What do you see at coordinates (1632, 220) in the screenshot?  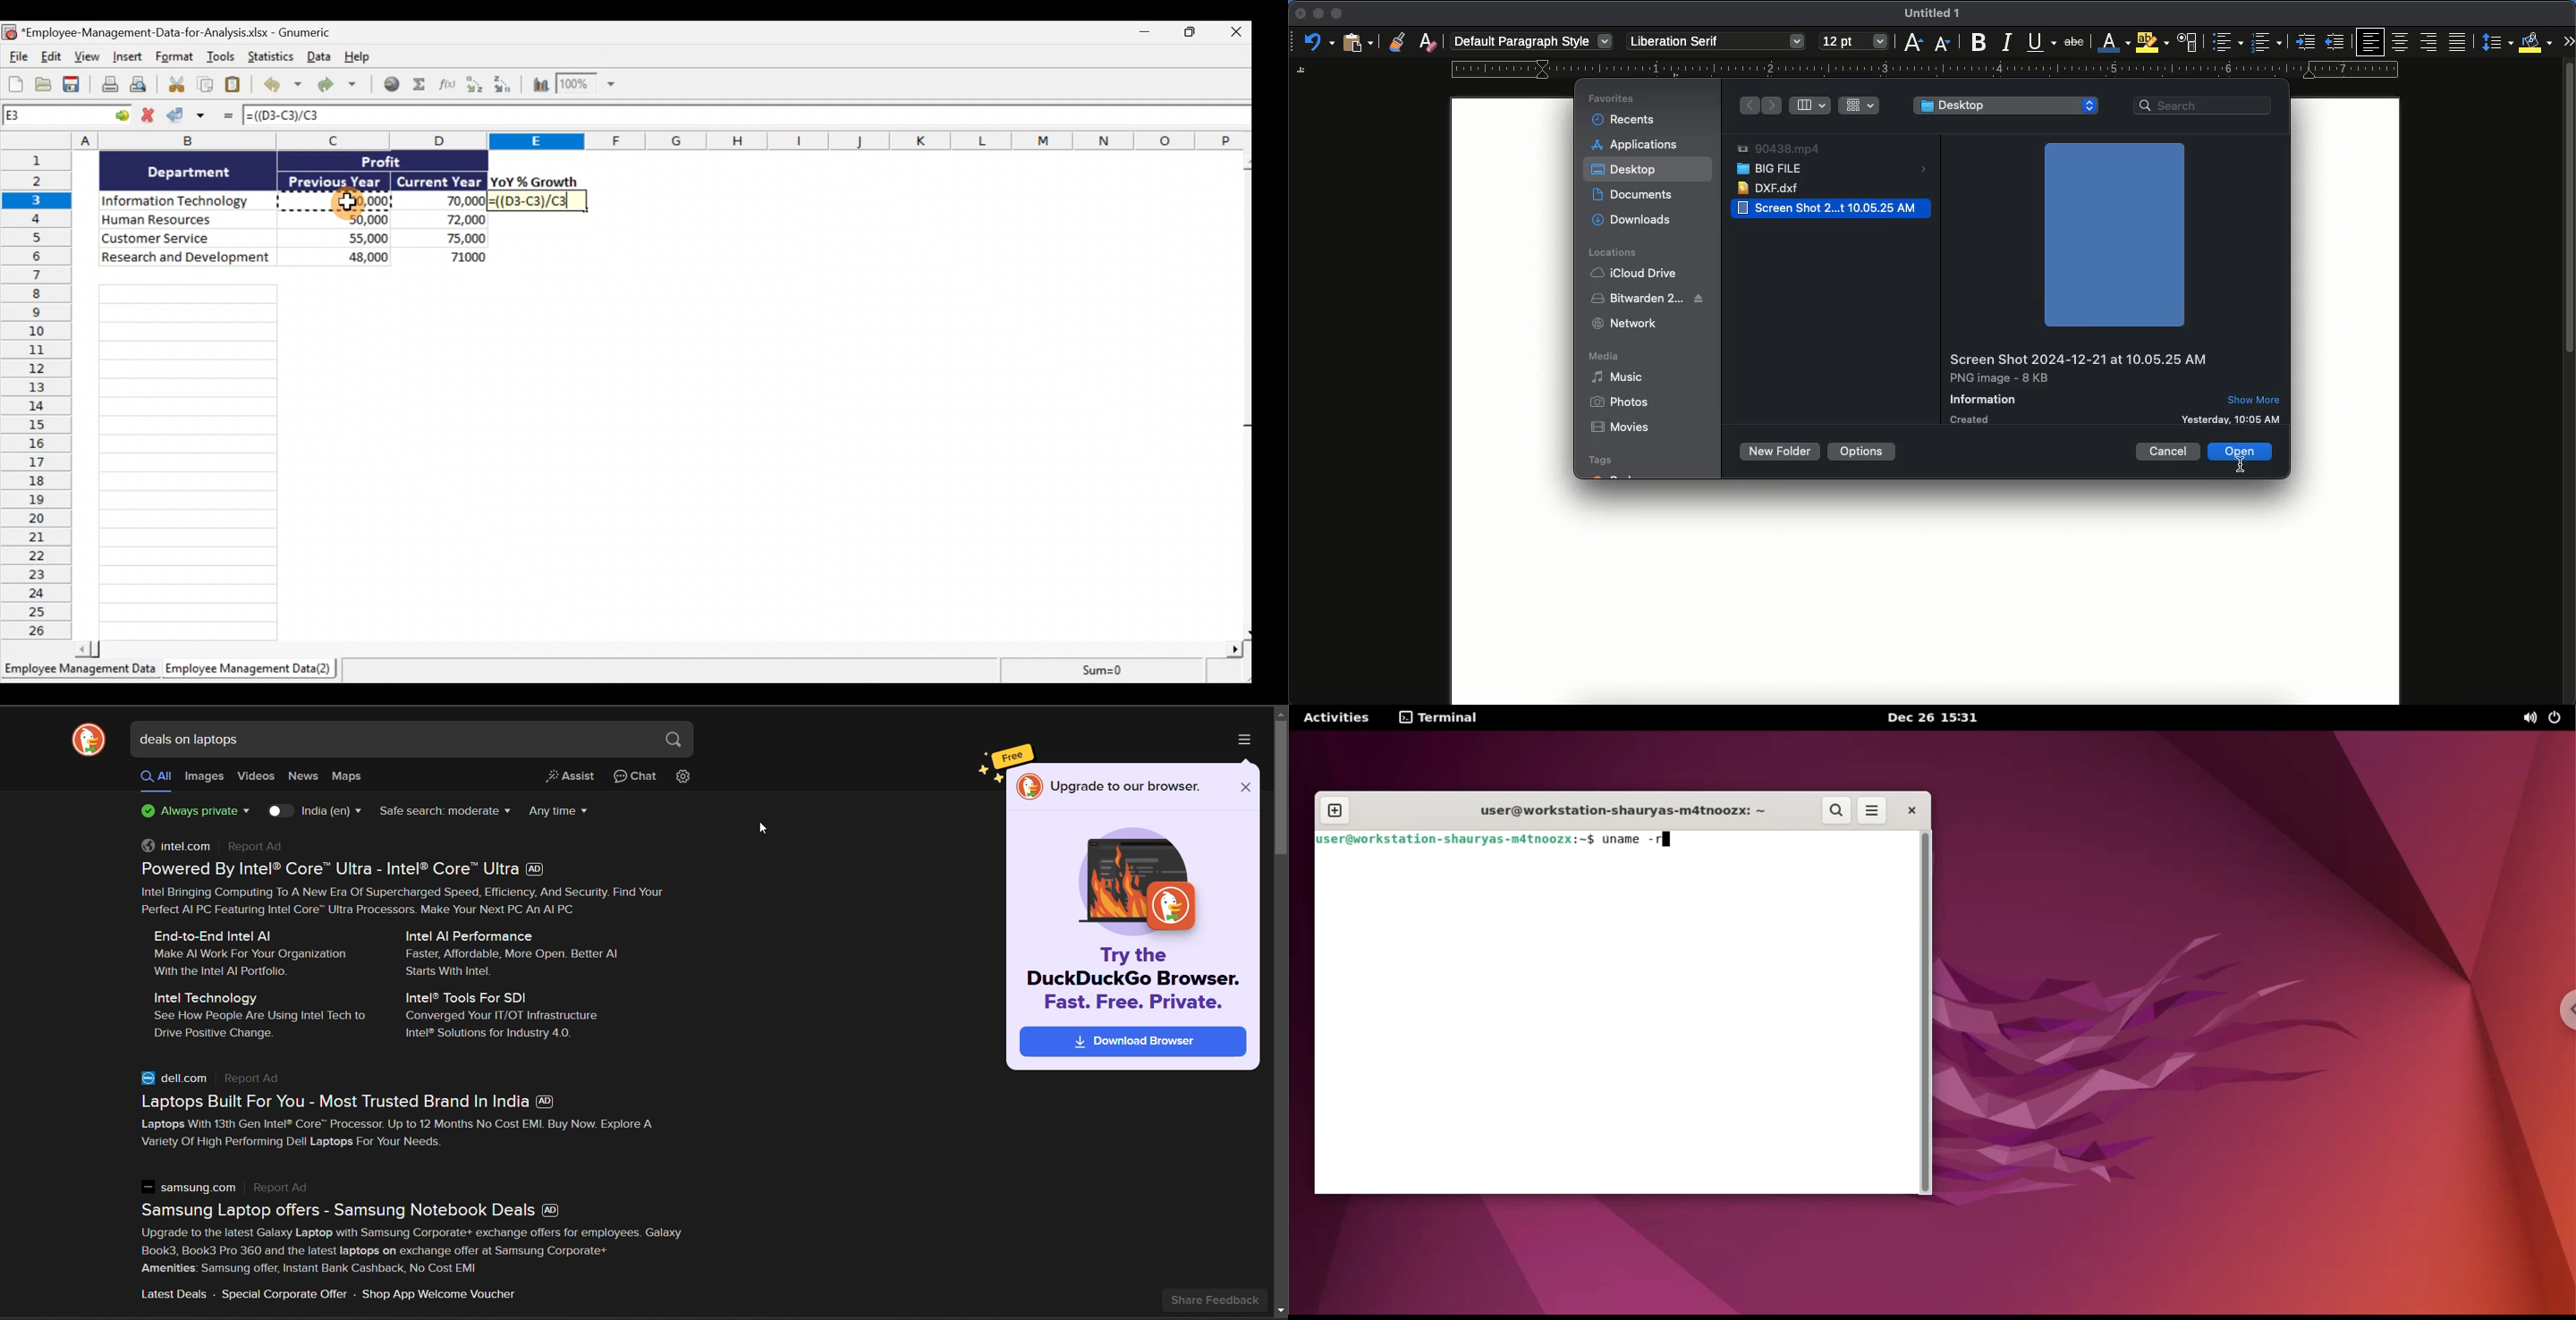 I see `downloads ` at bounding box center [1632, 220].